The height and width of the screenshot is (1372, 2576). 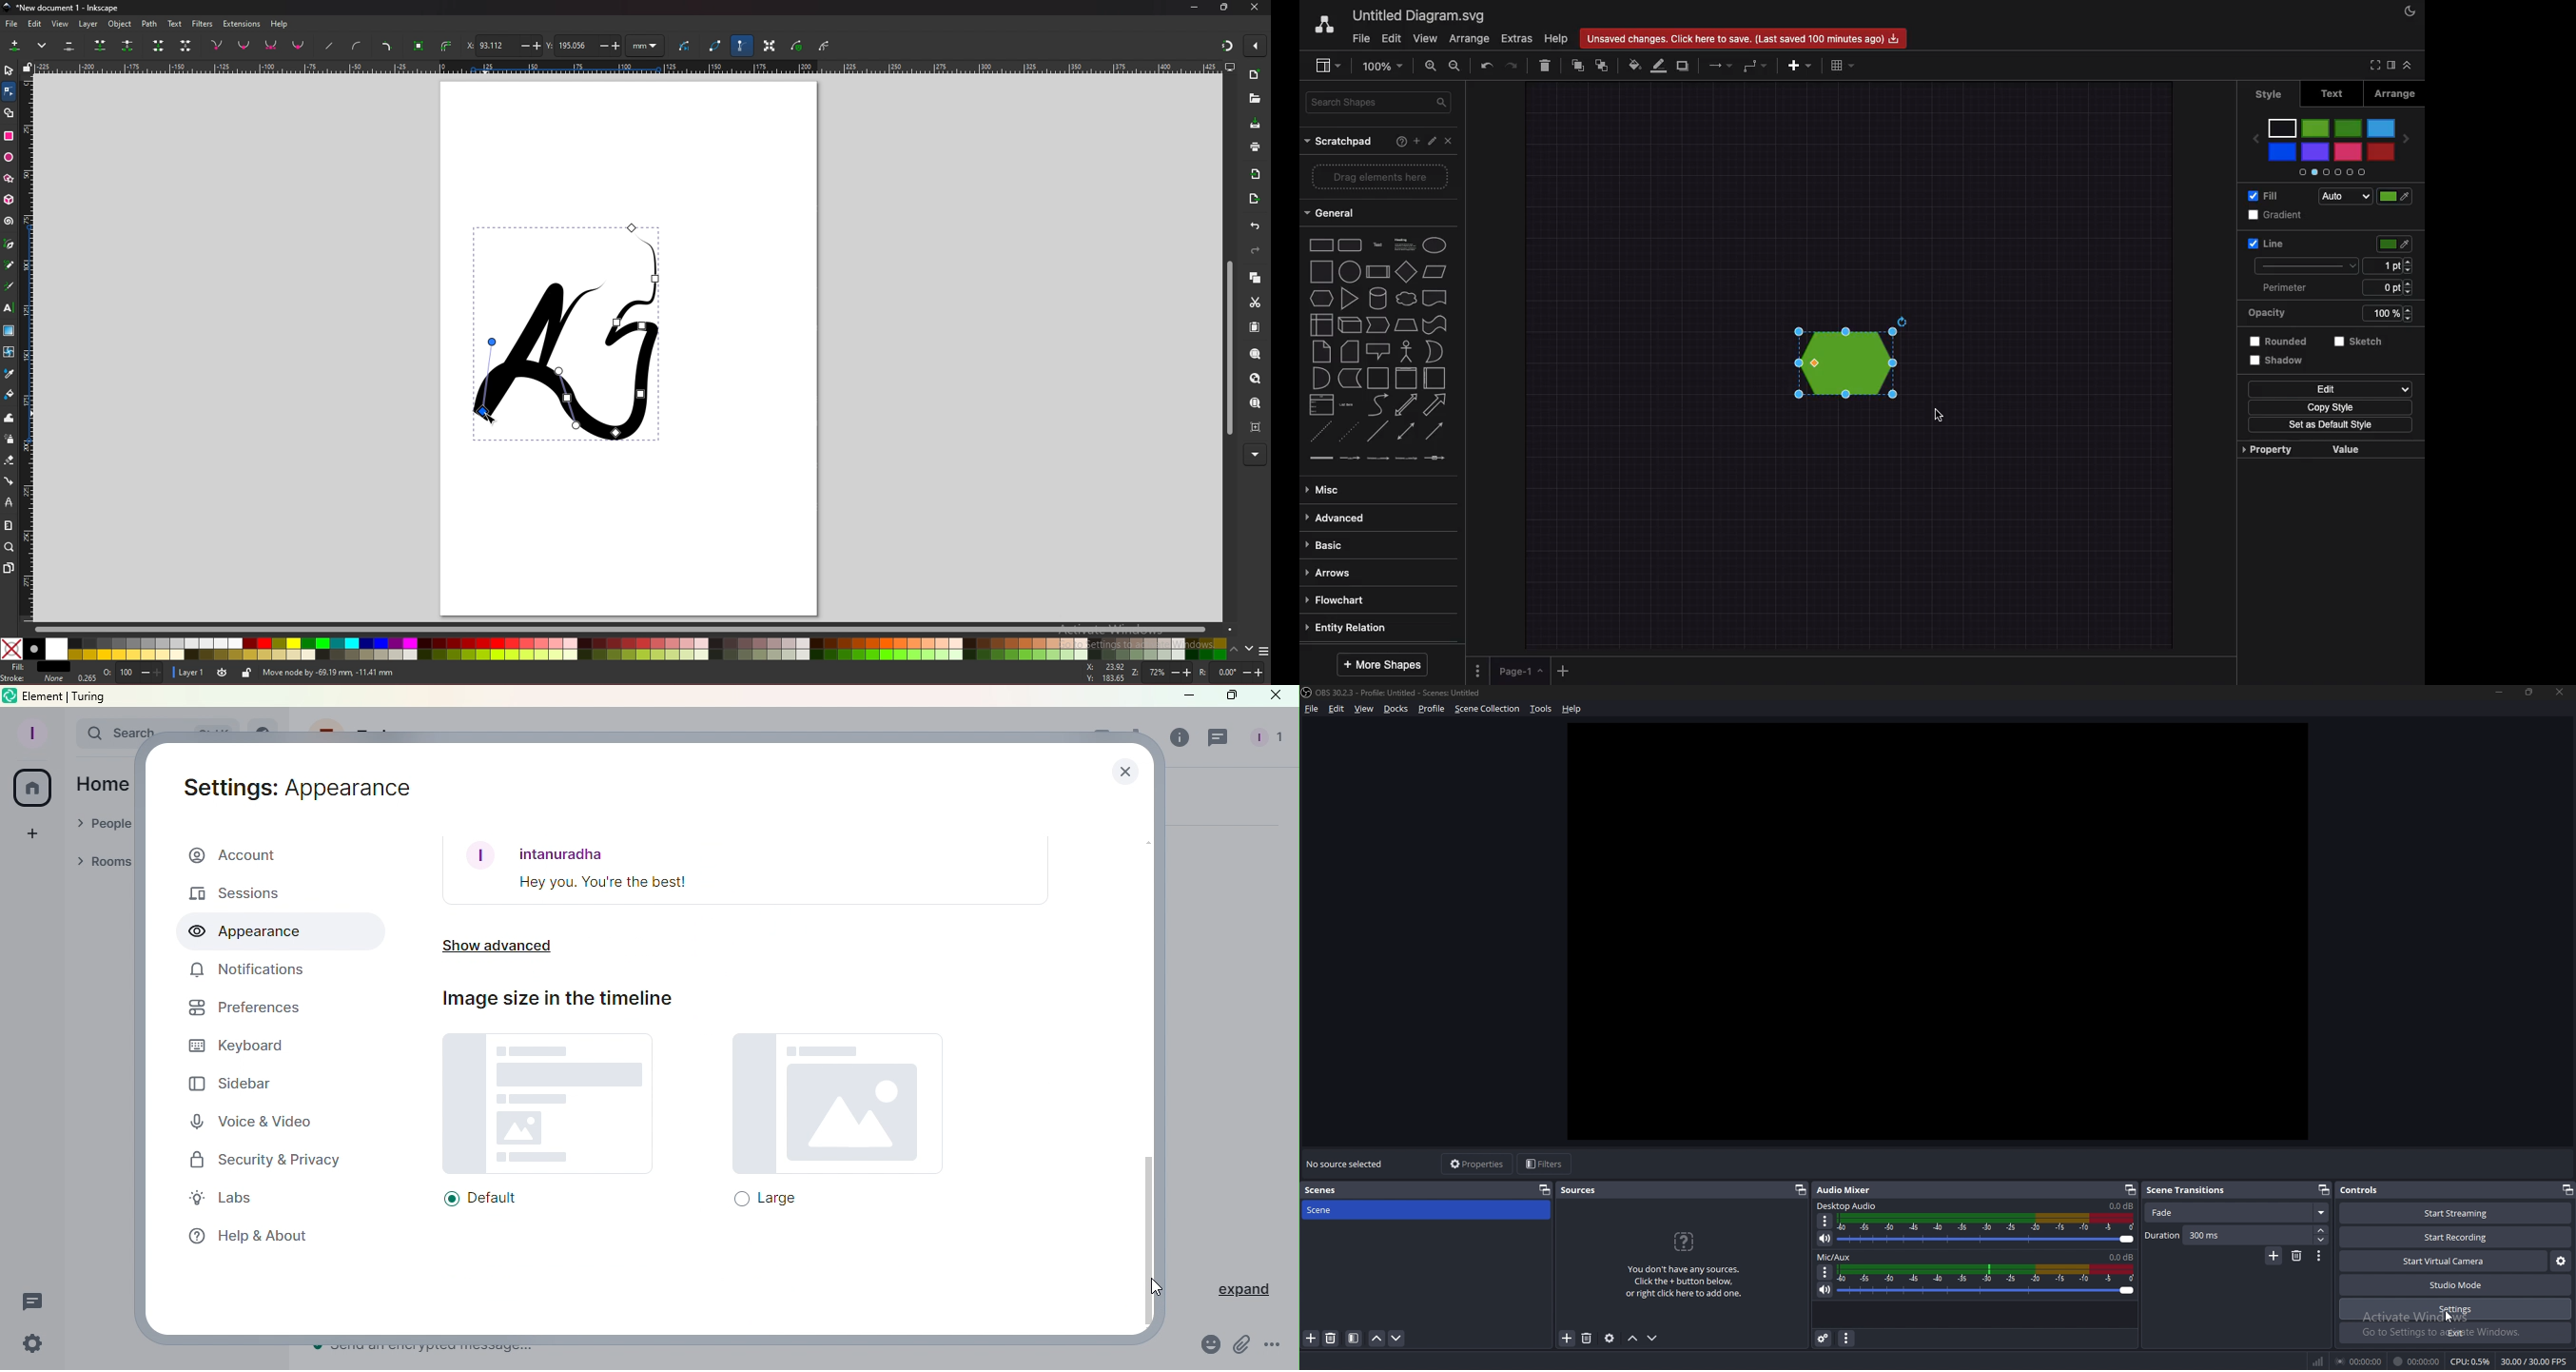 I want to click on more, so click(x=43, y=44).